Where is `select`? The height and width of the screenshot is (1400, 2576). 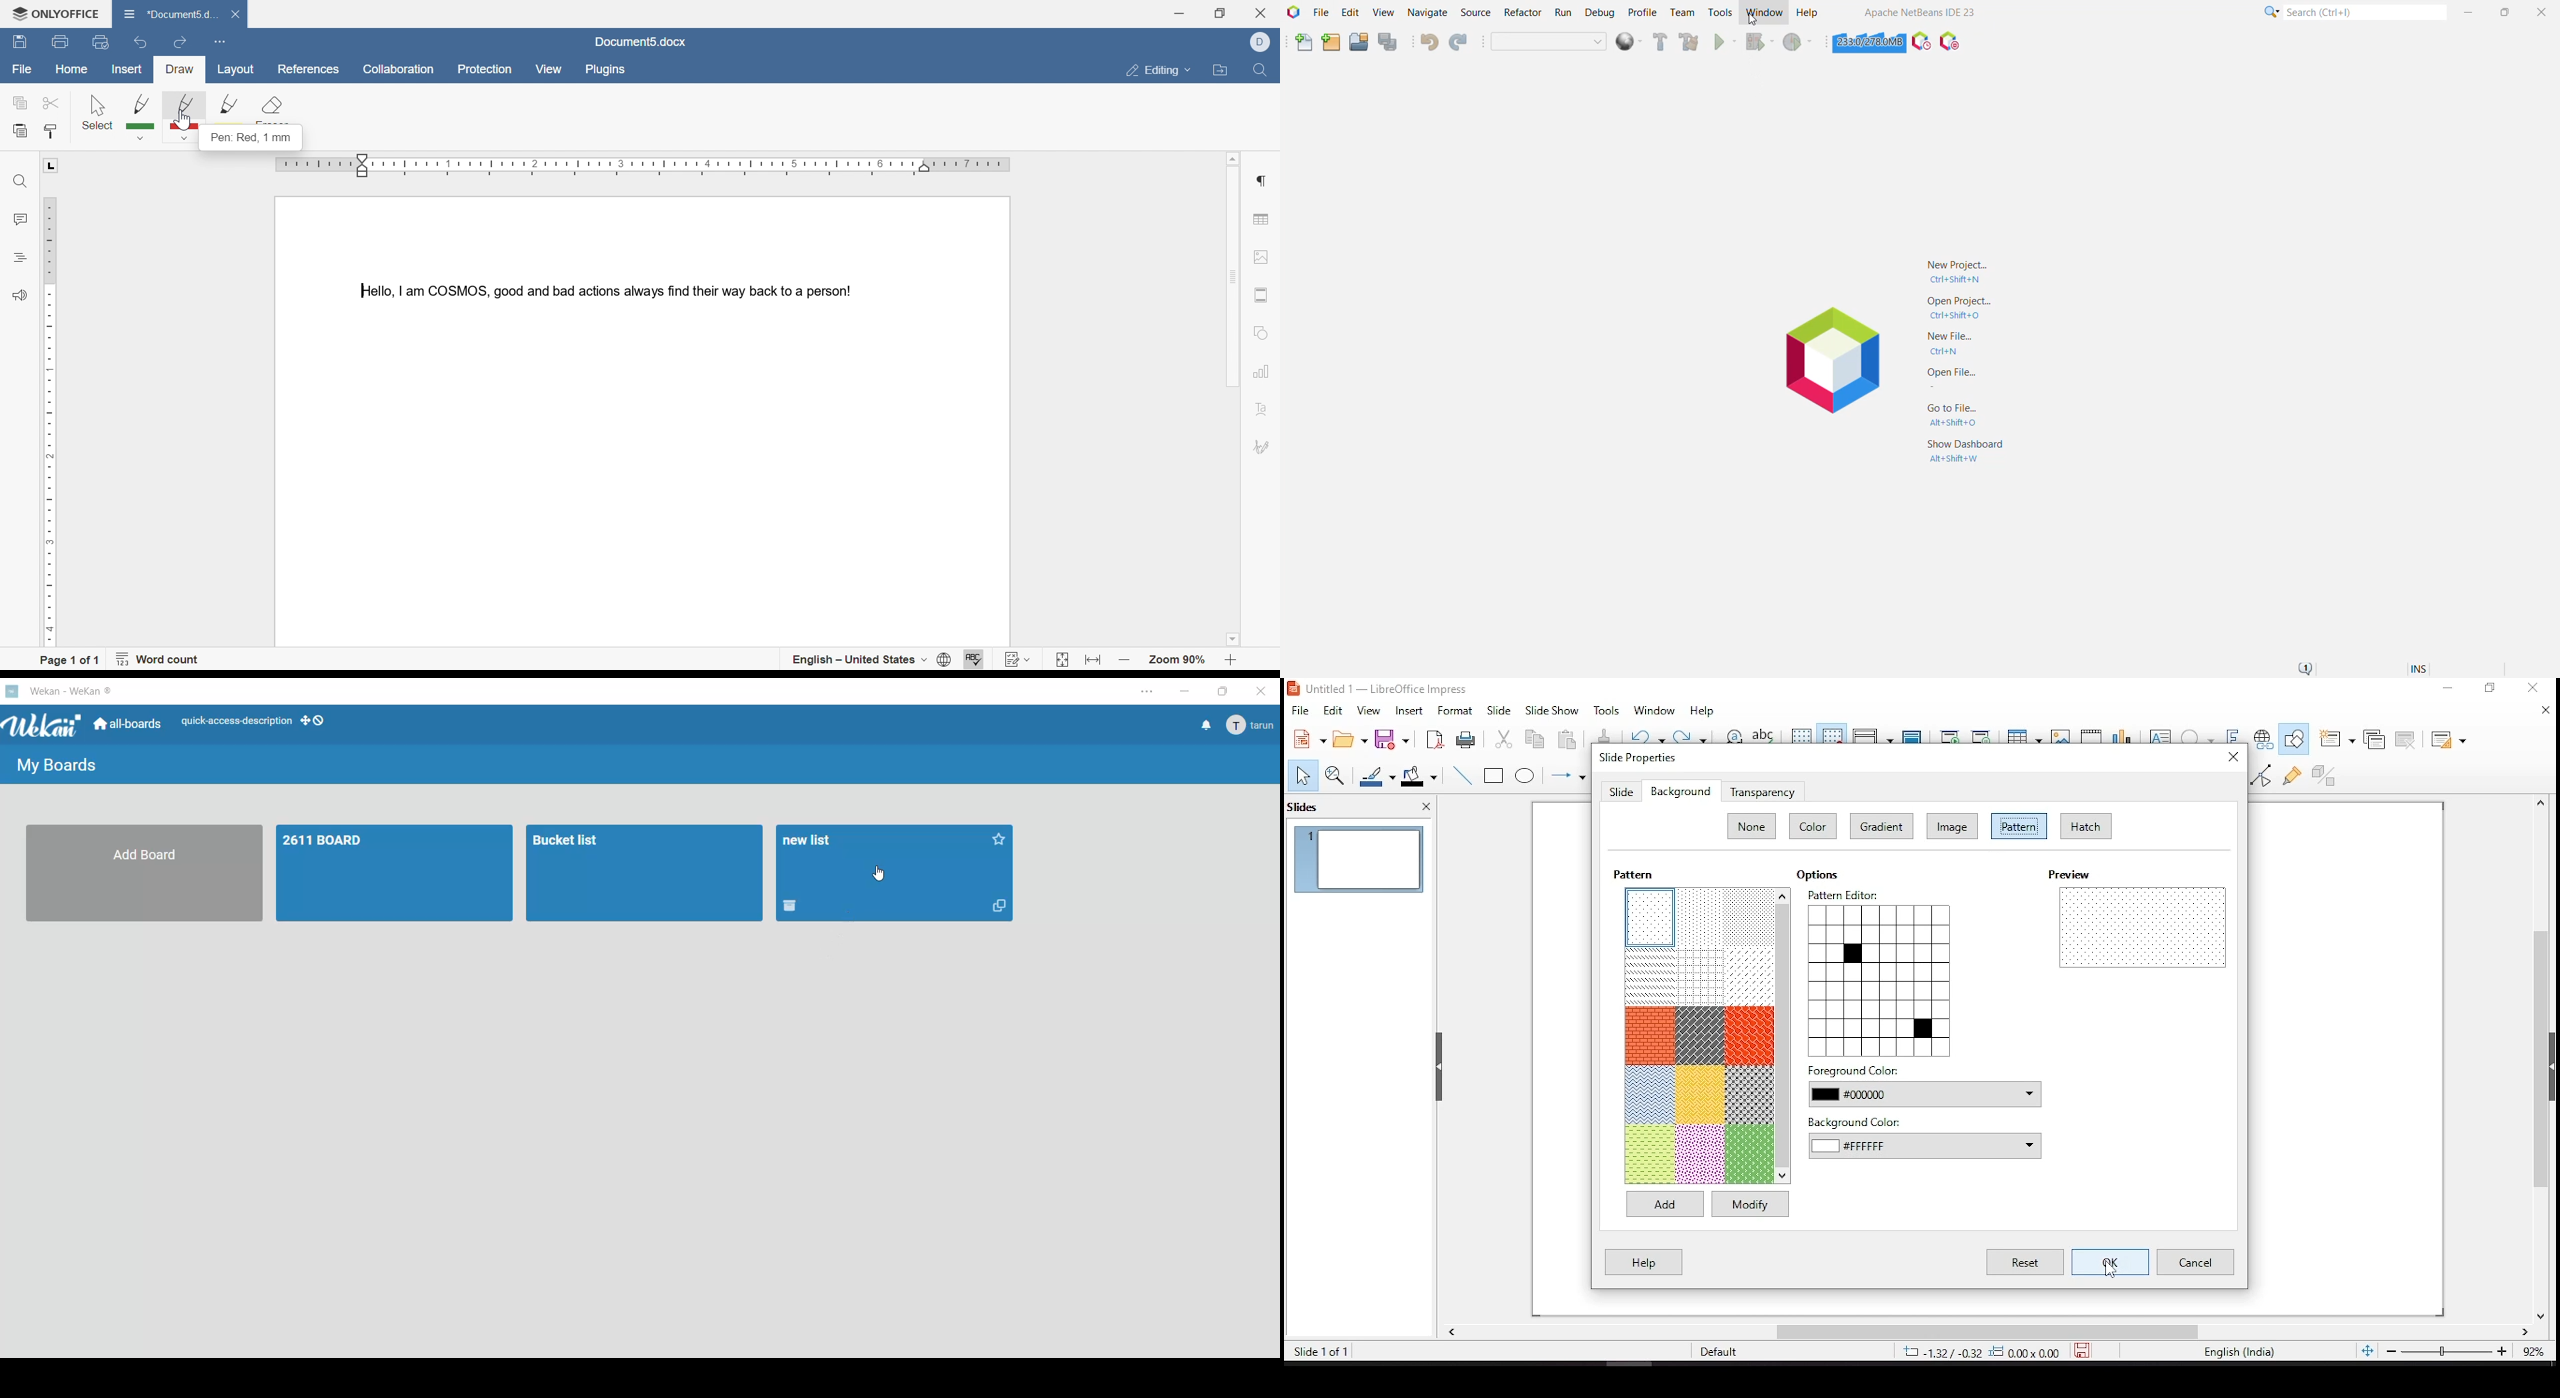
select is located at coordinates (98, 111).